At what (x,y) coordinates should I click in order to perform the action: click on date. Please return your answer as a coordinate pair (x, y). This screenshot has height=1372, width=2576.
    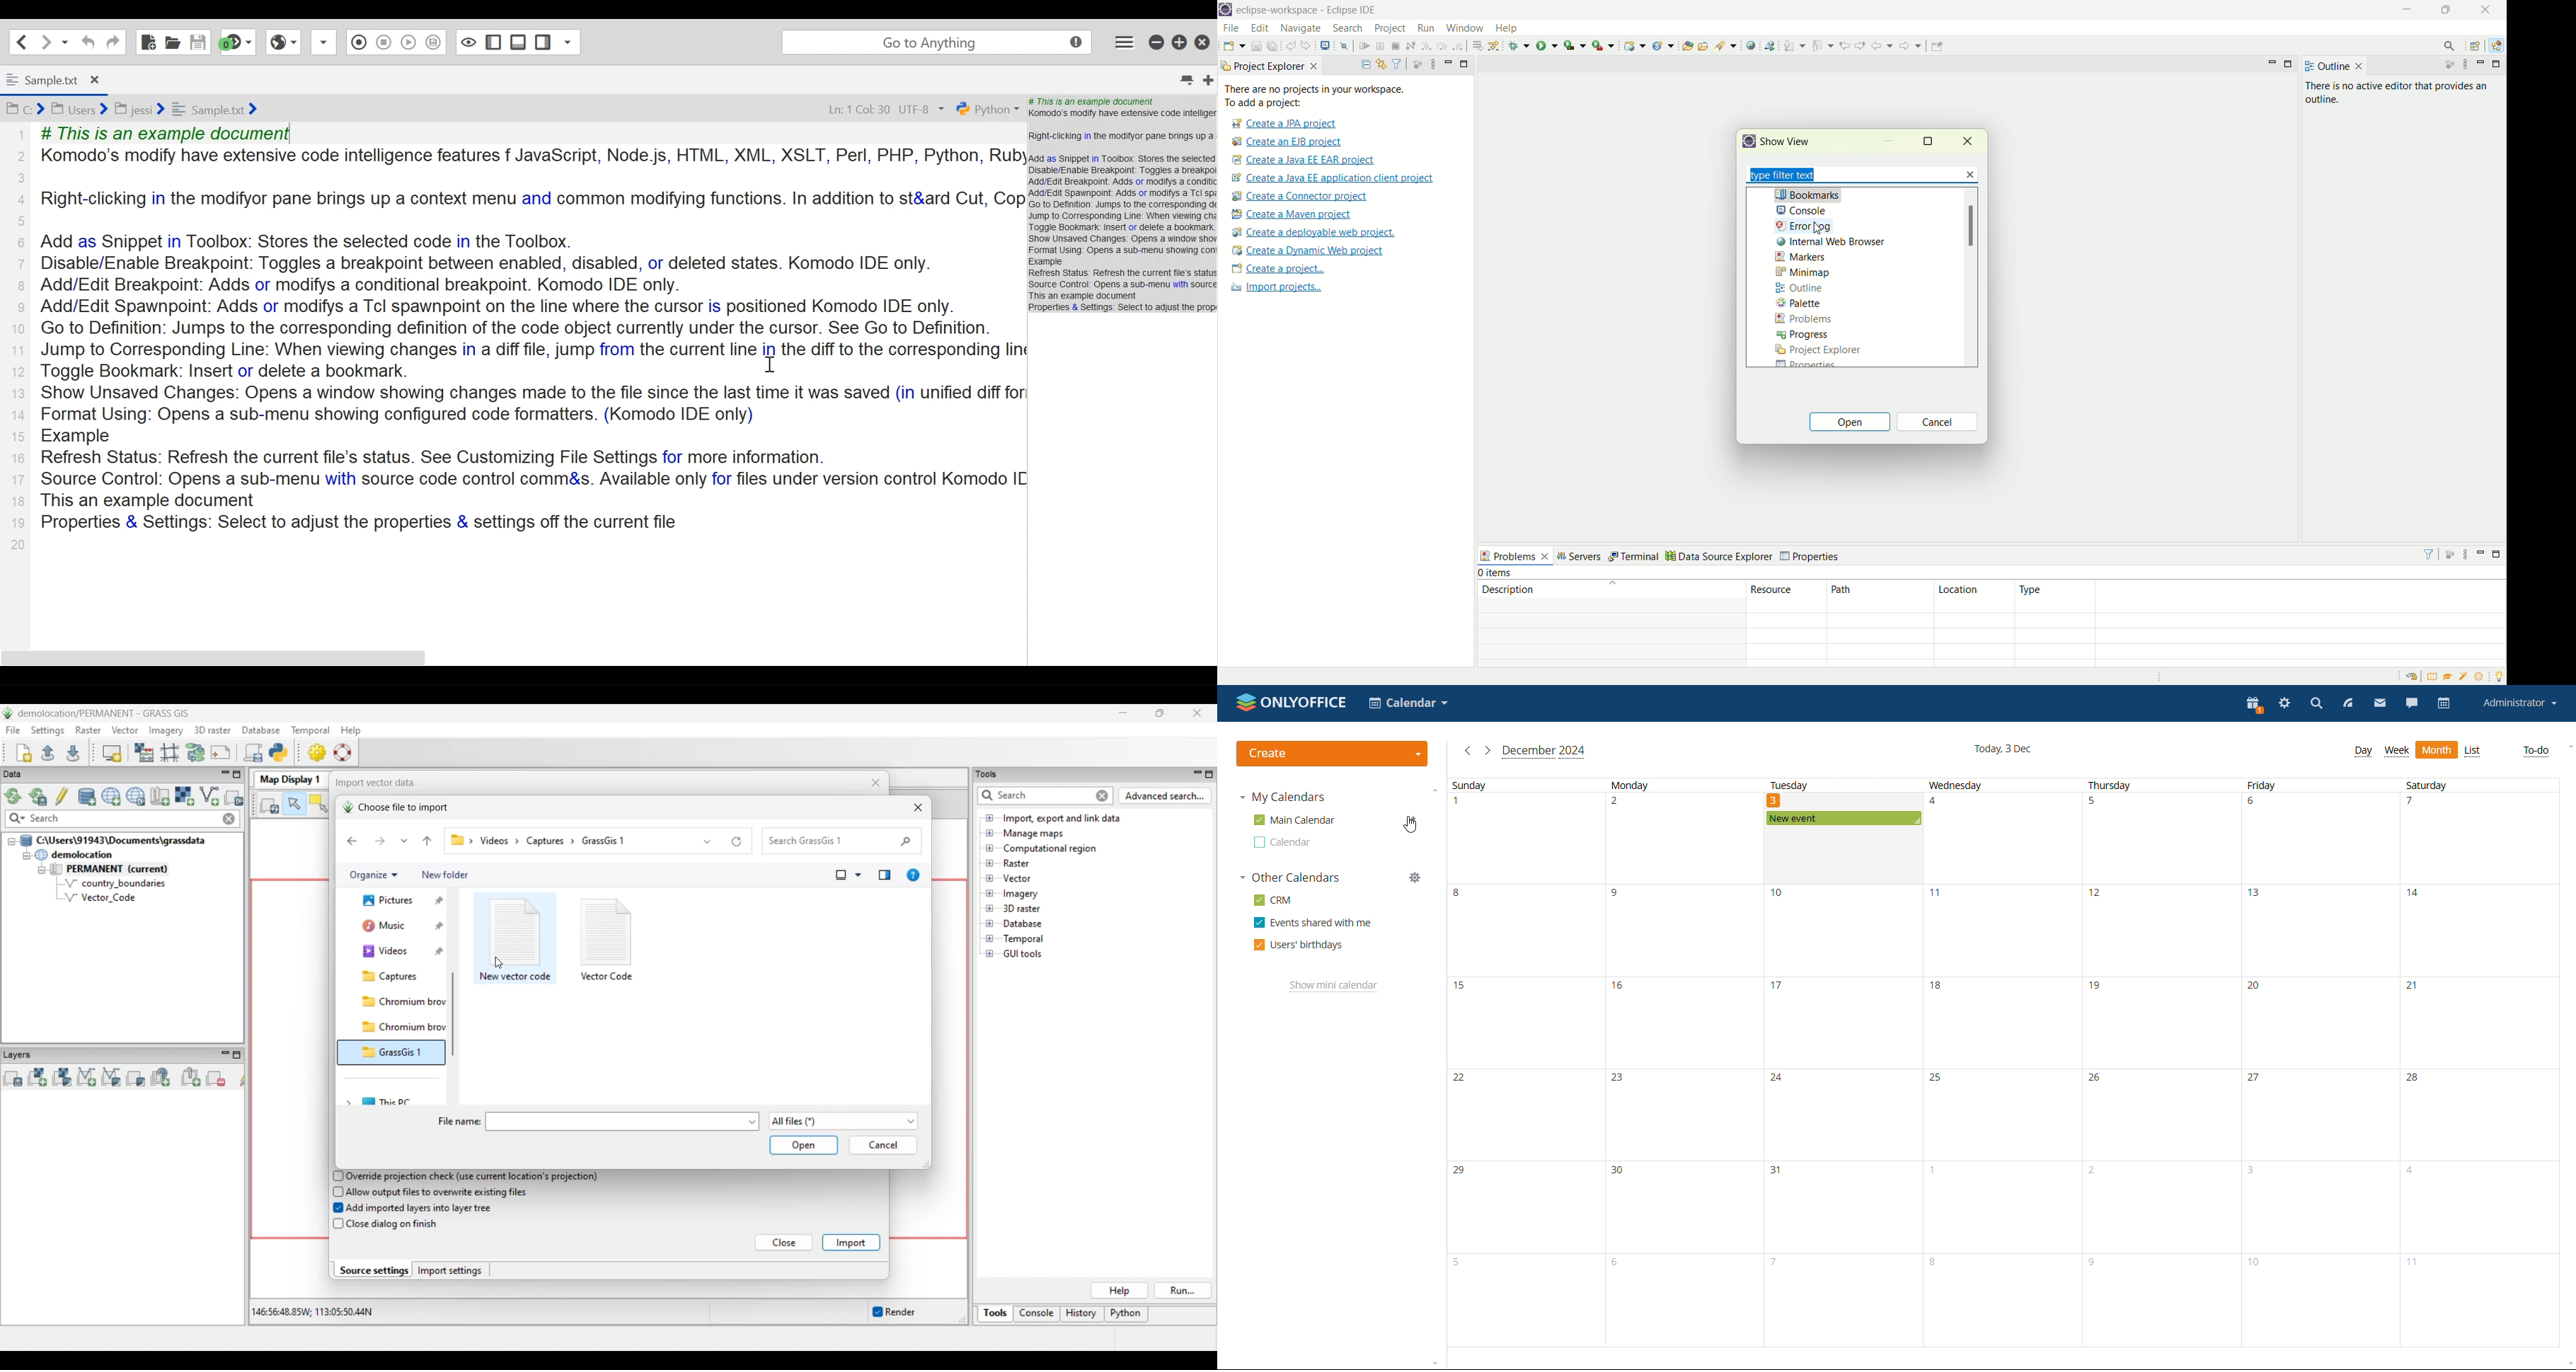
    Looking at the image, I should click on (2002, 1023).